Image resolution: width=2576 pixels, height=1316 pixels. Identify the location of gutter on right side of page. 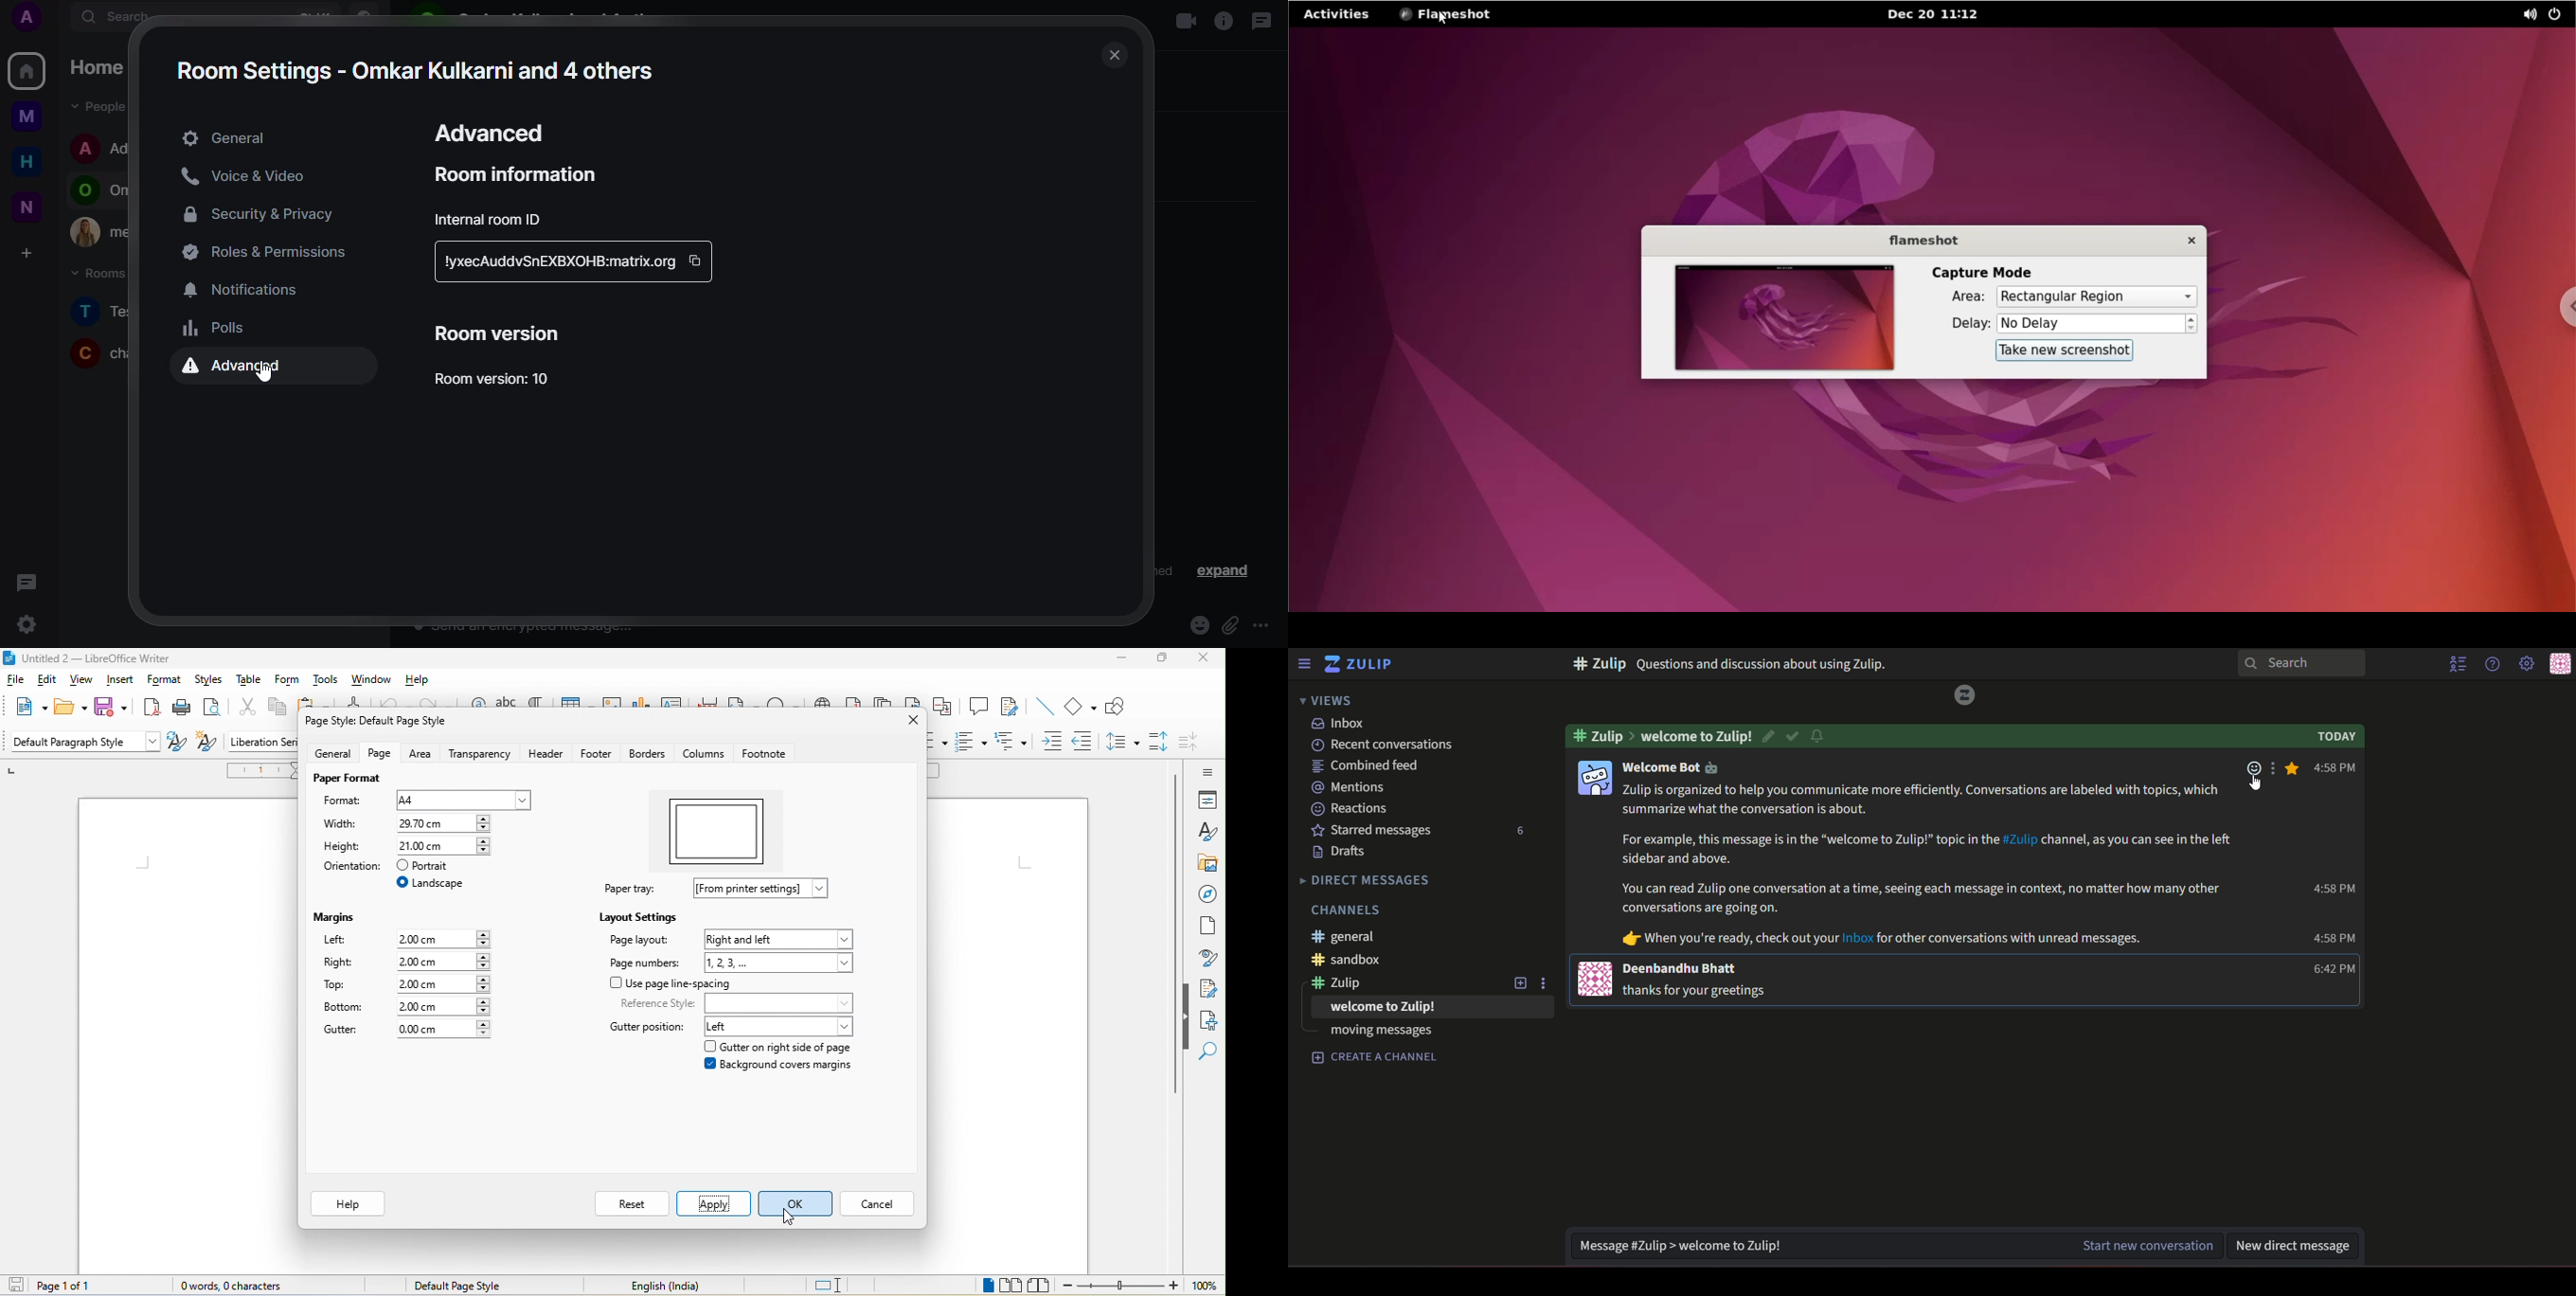
(793, 1046).